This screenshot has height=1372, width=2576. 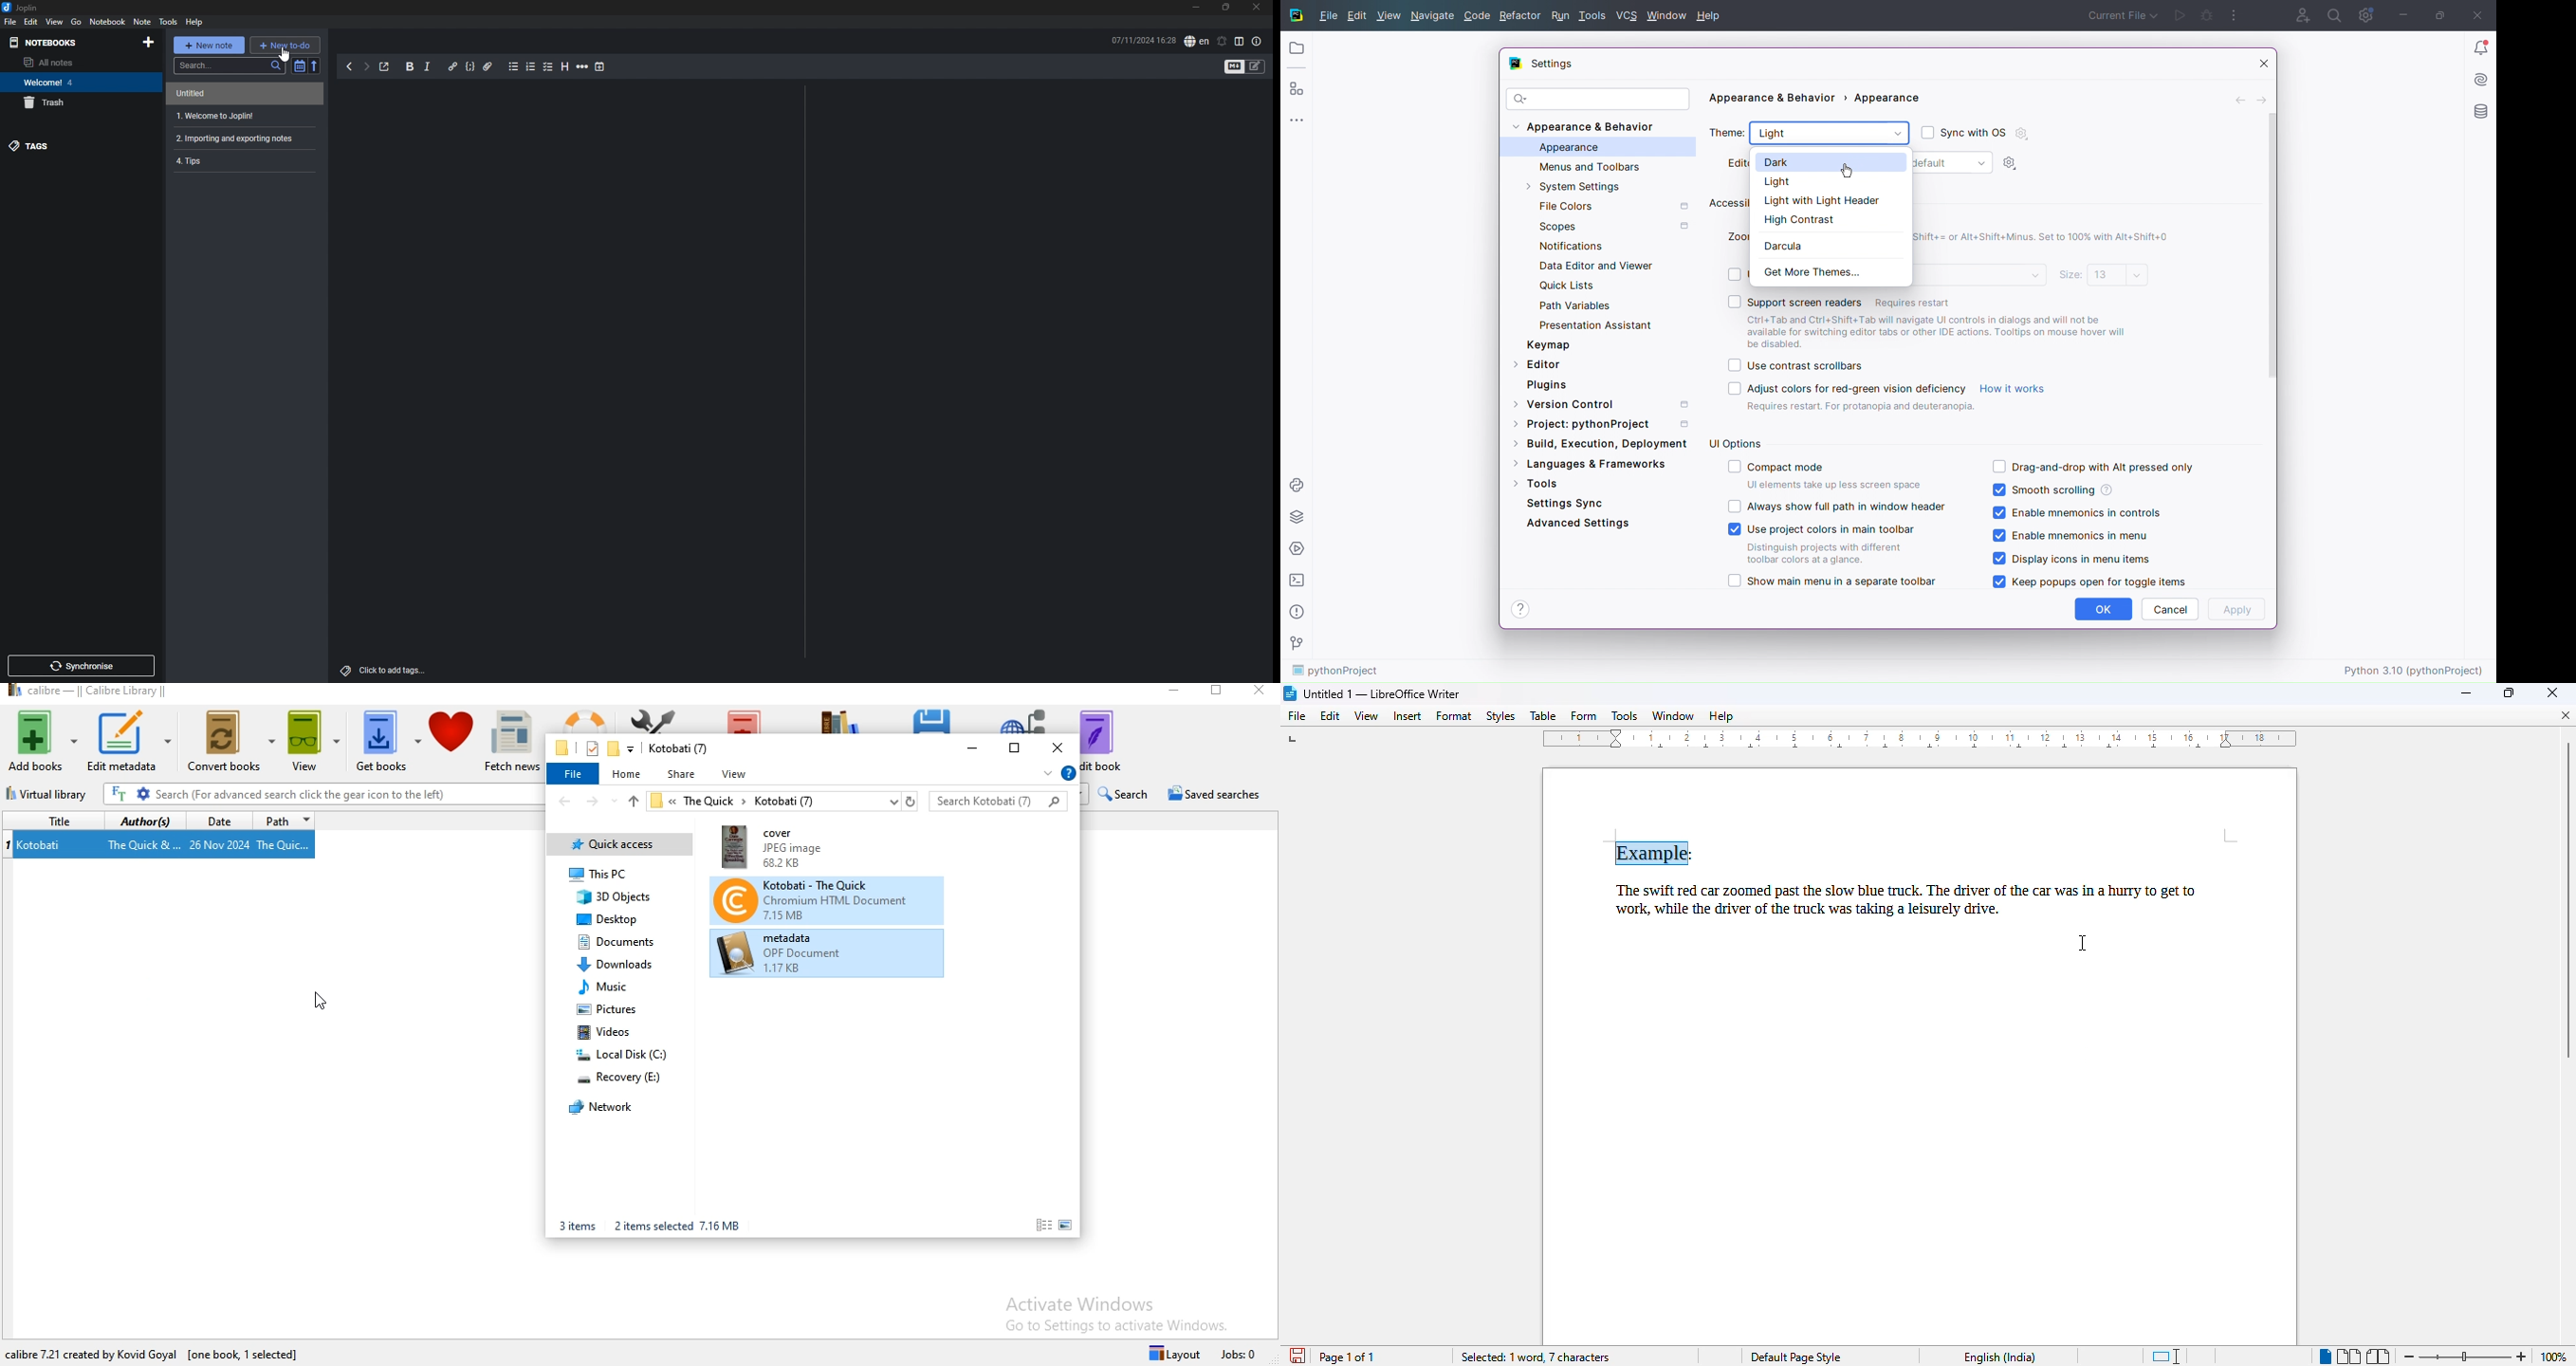 I want to click on file, so click(x=10, y=22).